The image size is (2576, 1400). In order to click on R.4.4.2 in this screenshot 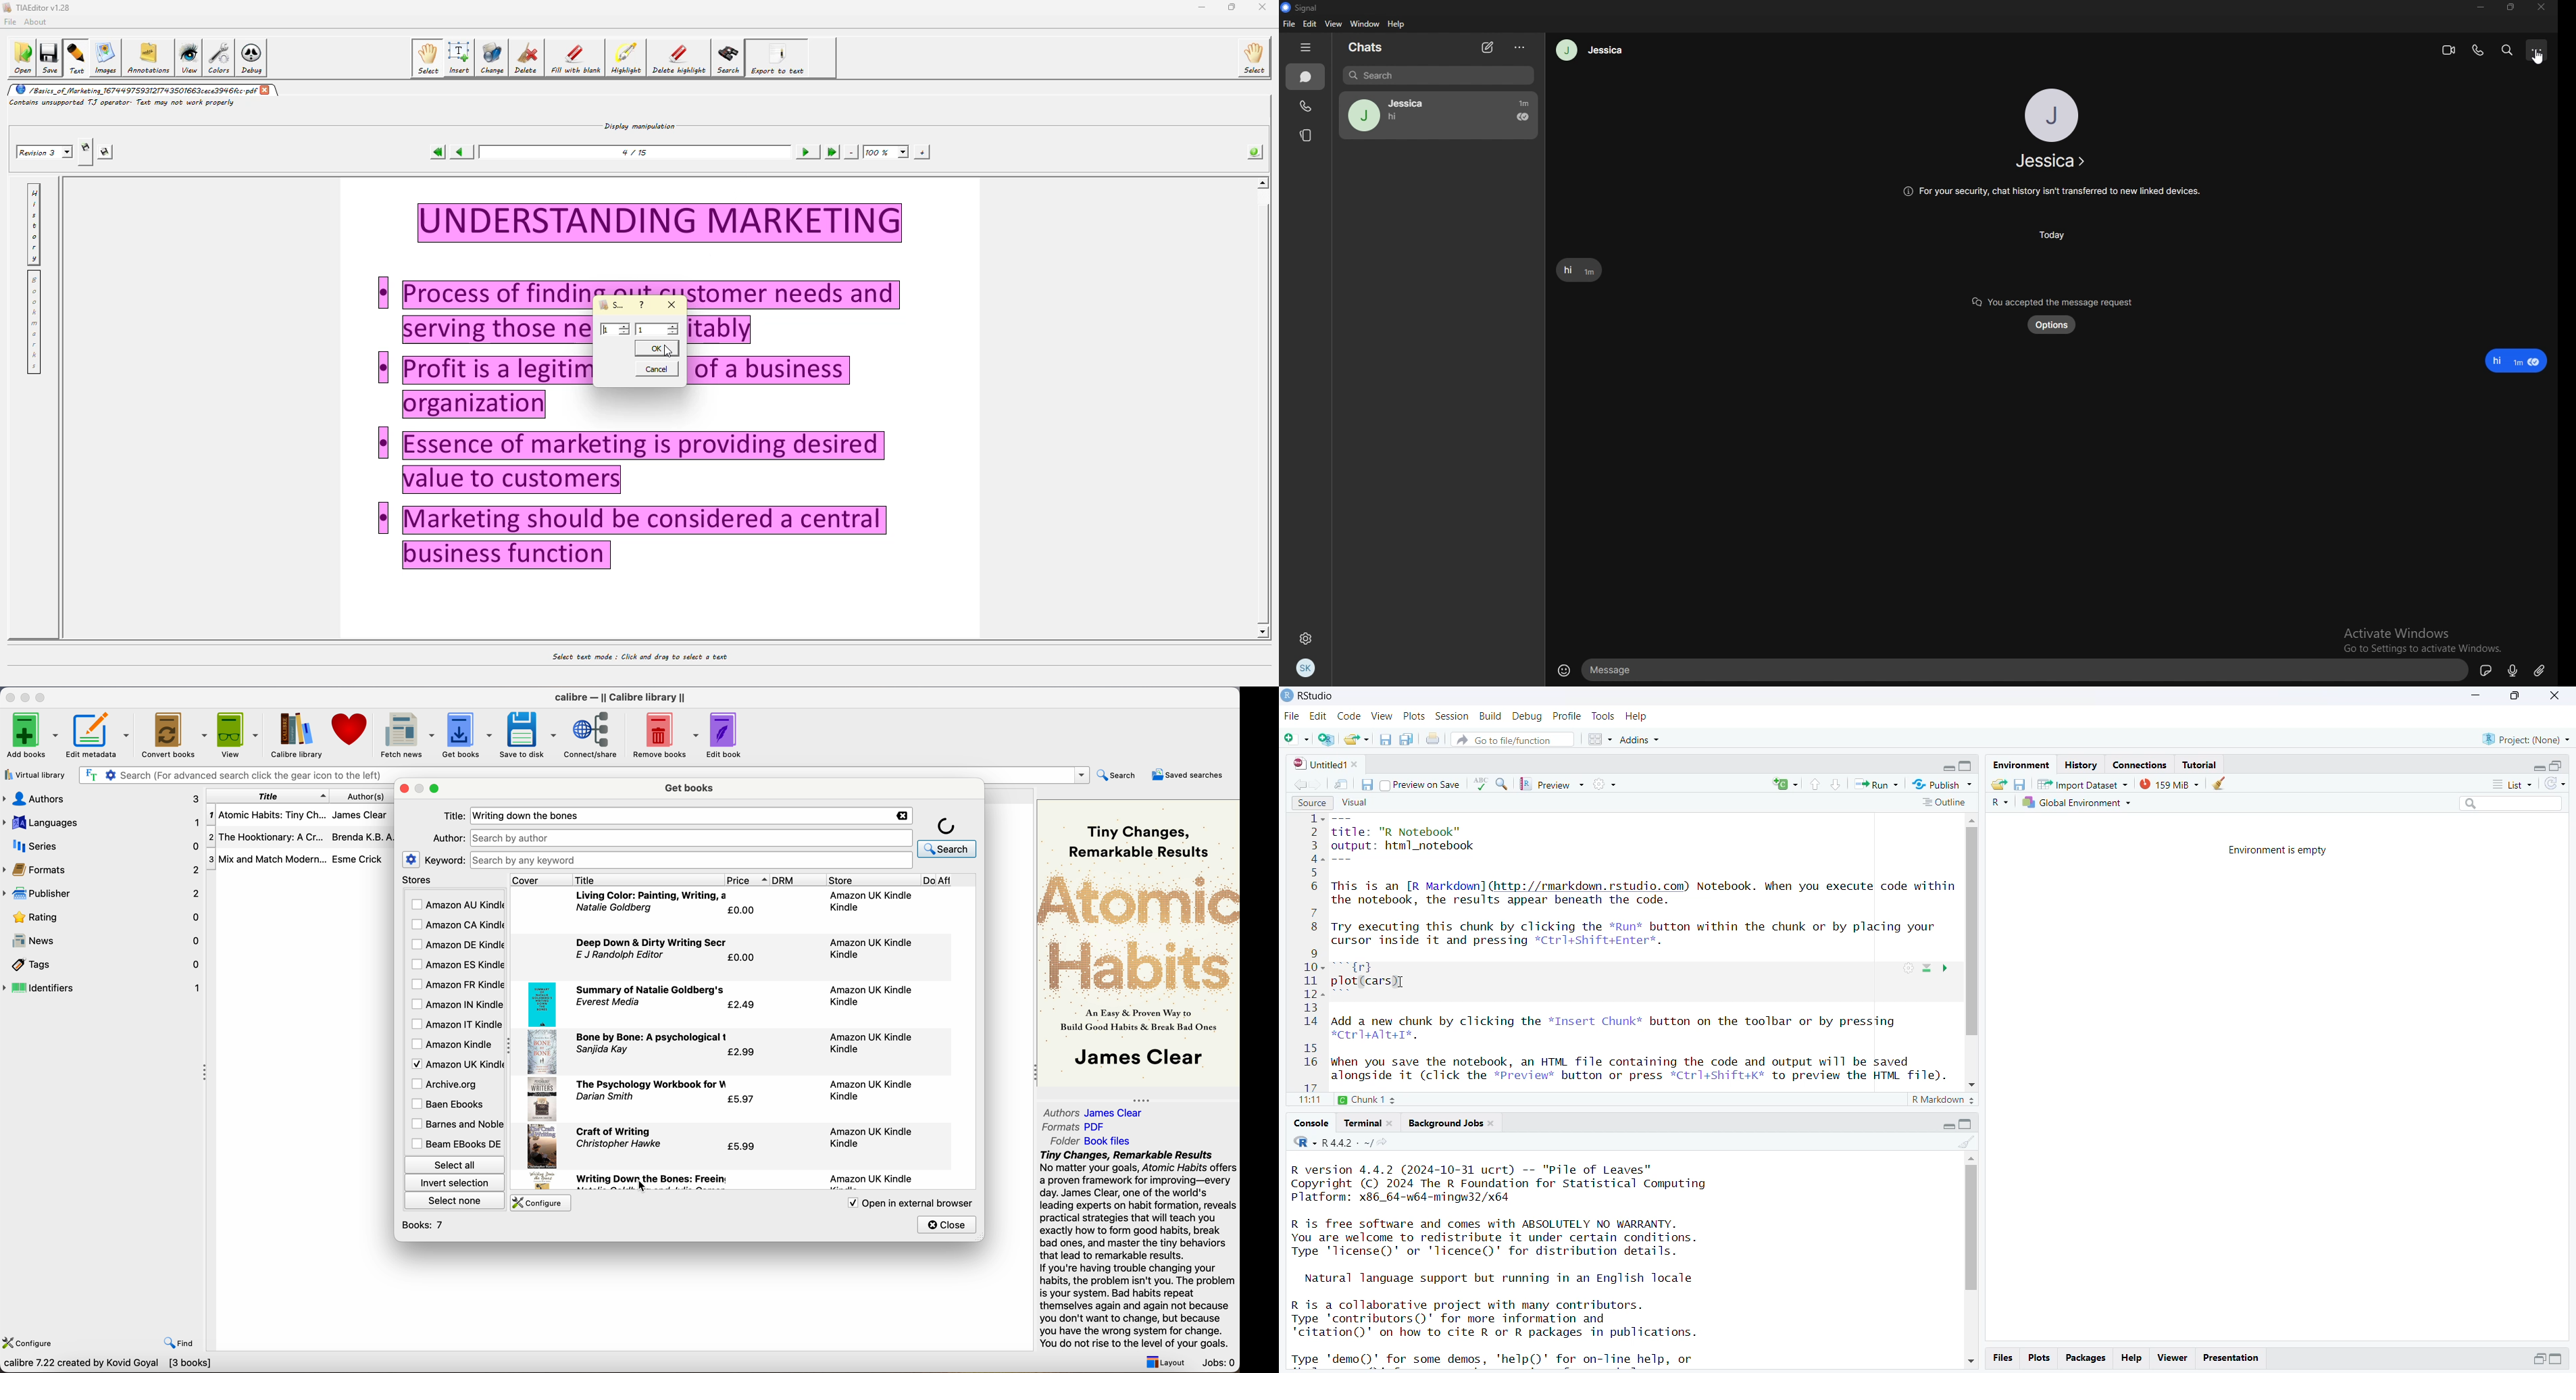, I will do `click(1332, 1141)`.